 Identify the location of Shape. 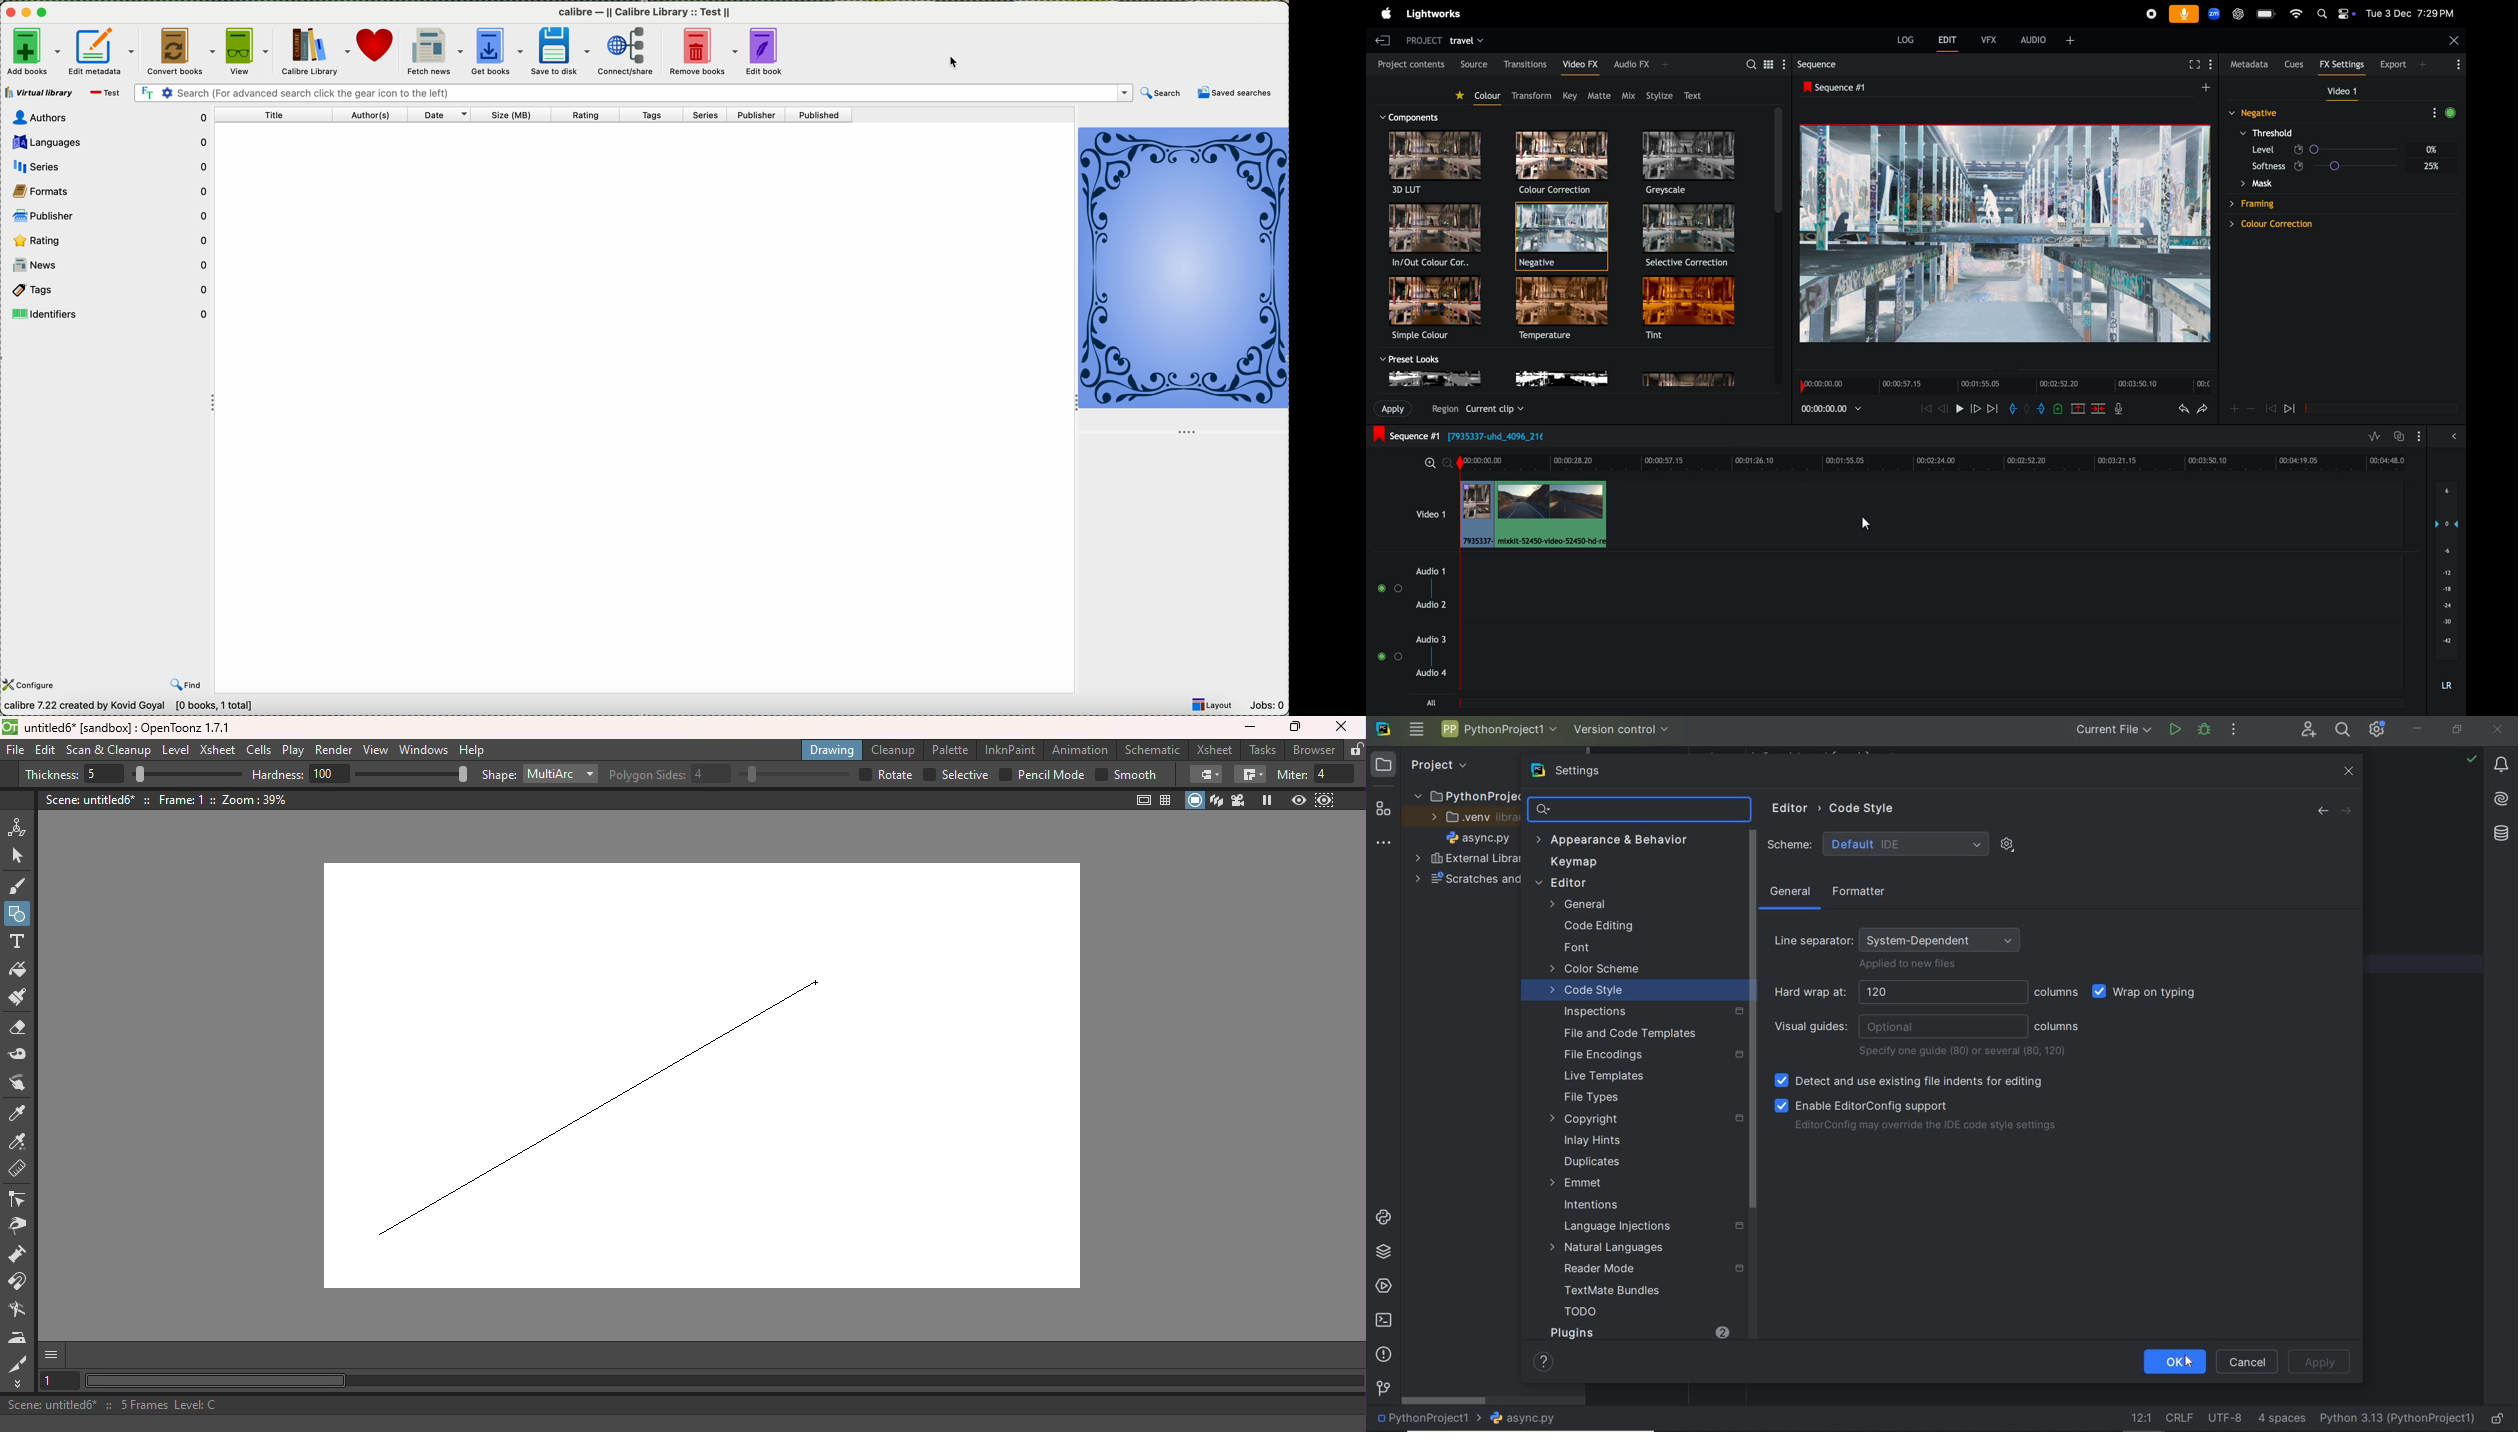
(497, 776).